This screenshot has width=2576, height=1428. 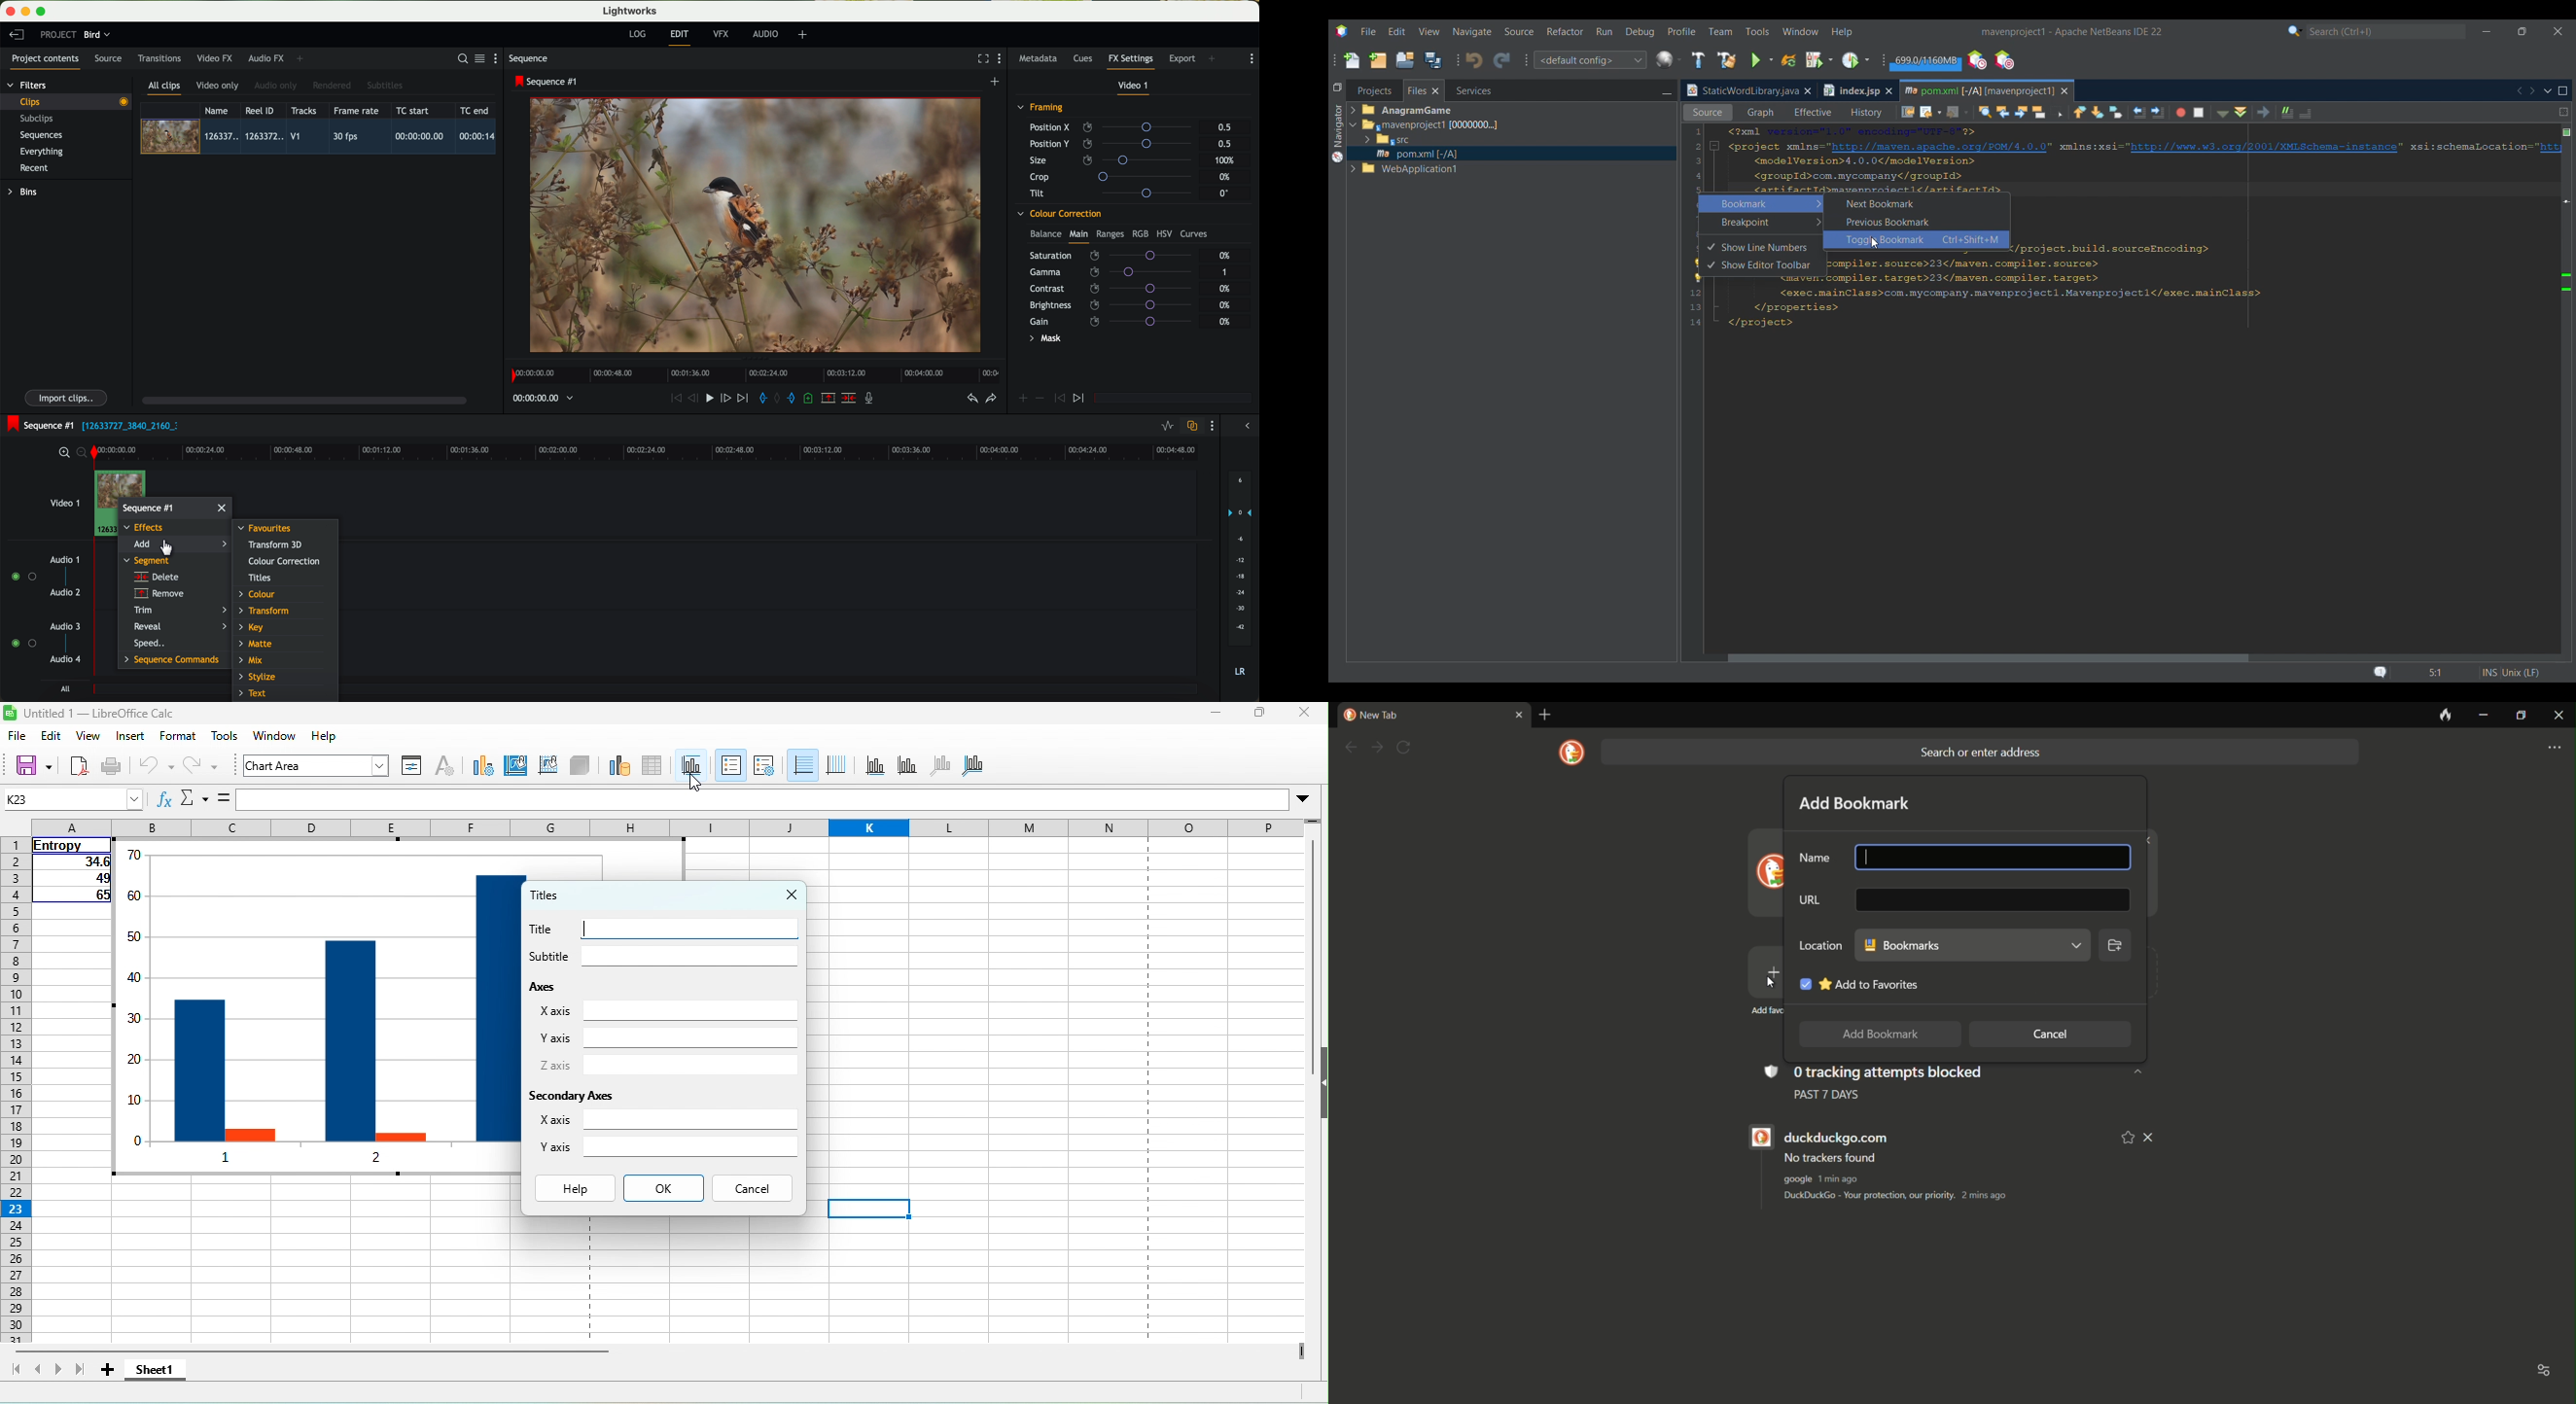 What do you see at coordinates (1973, 945) in the screenshot?
I see `bookmark` at bounding box center [1973, 945].